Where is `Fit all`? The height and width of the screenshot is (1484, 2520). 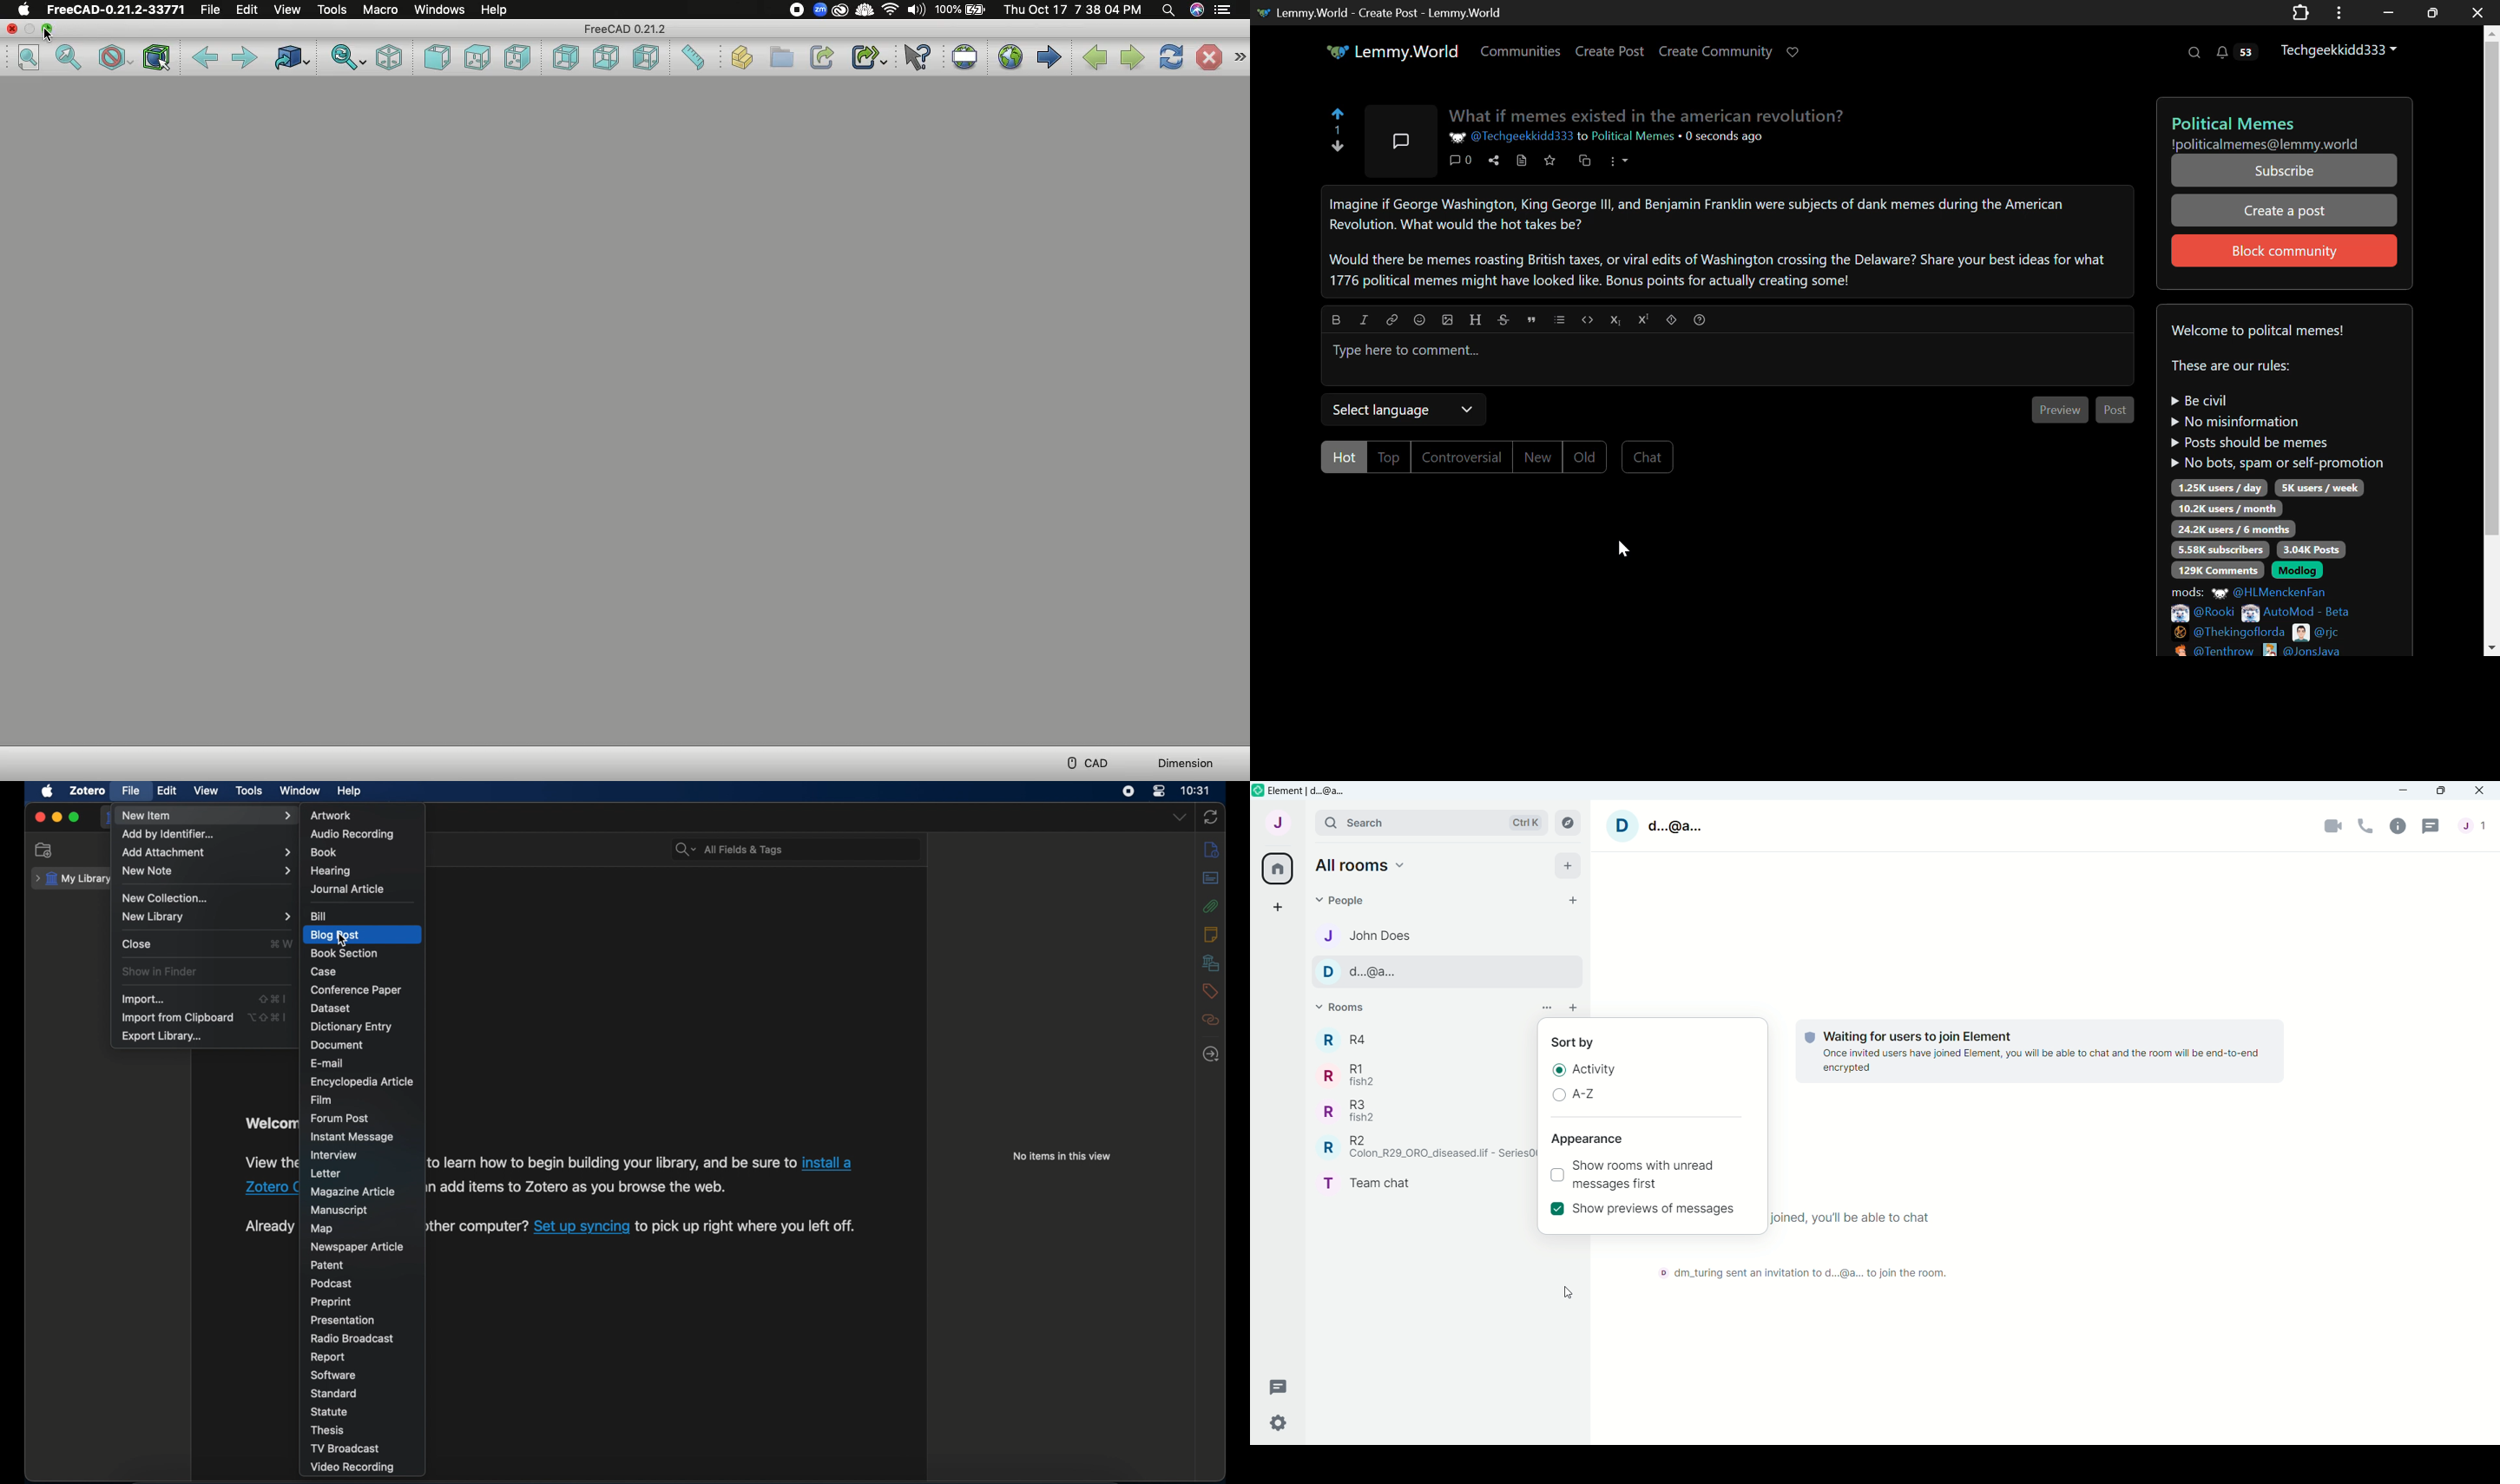 Fit all is located at coordinates (24, 56).